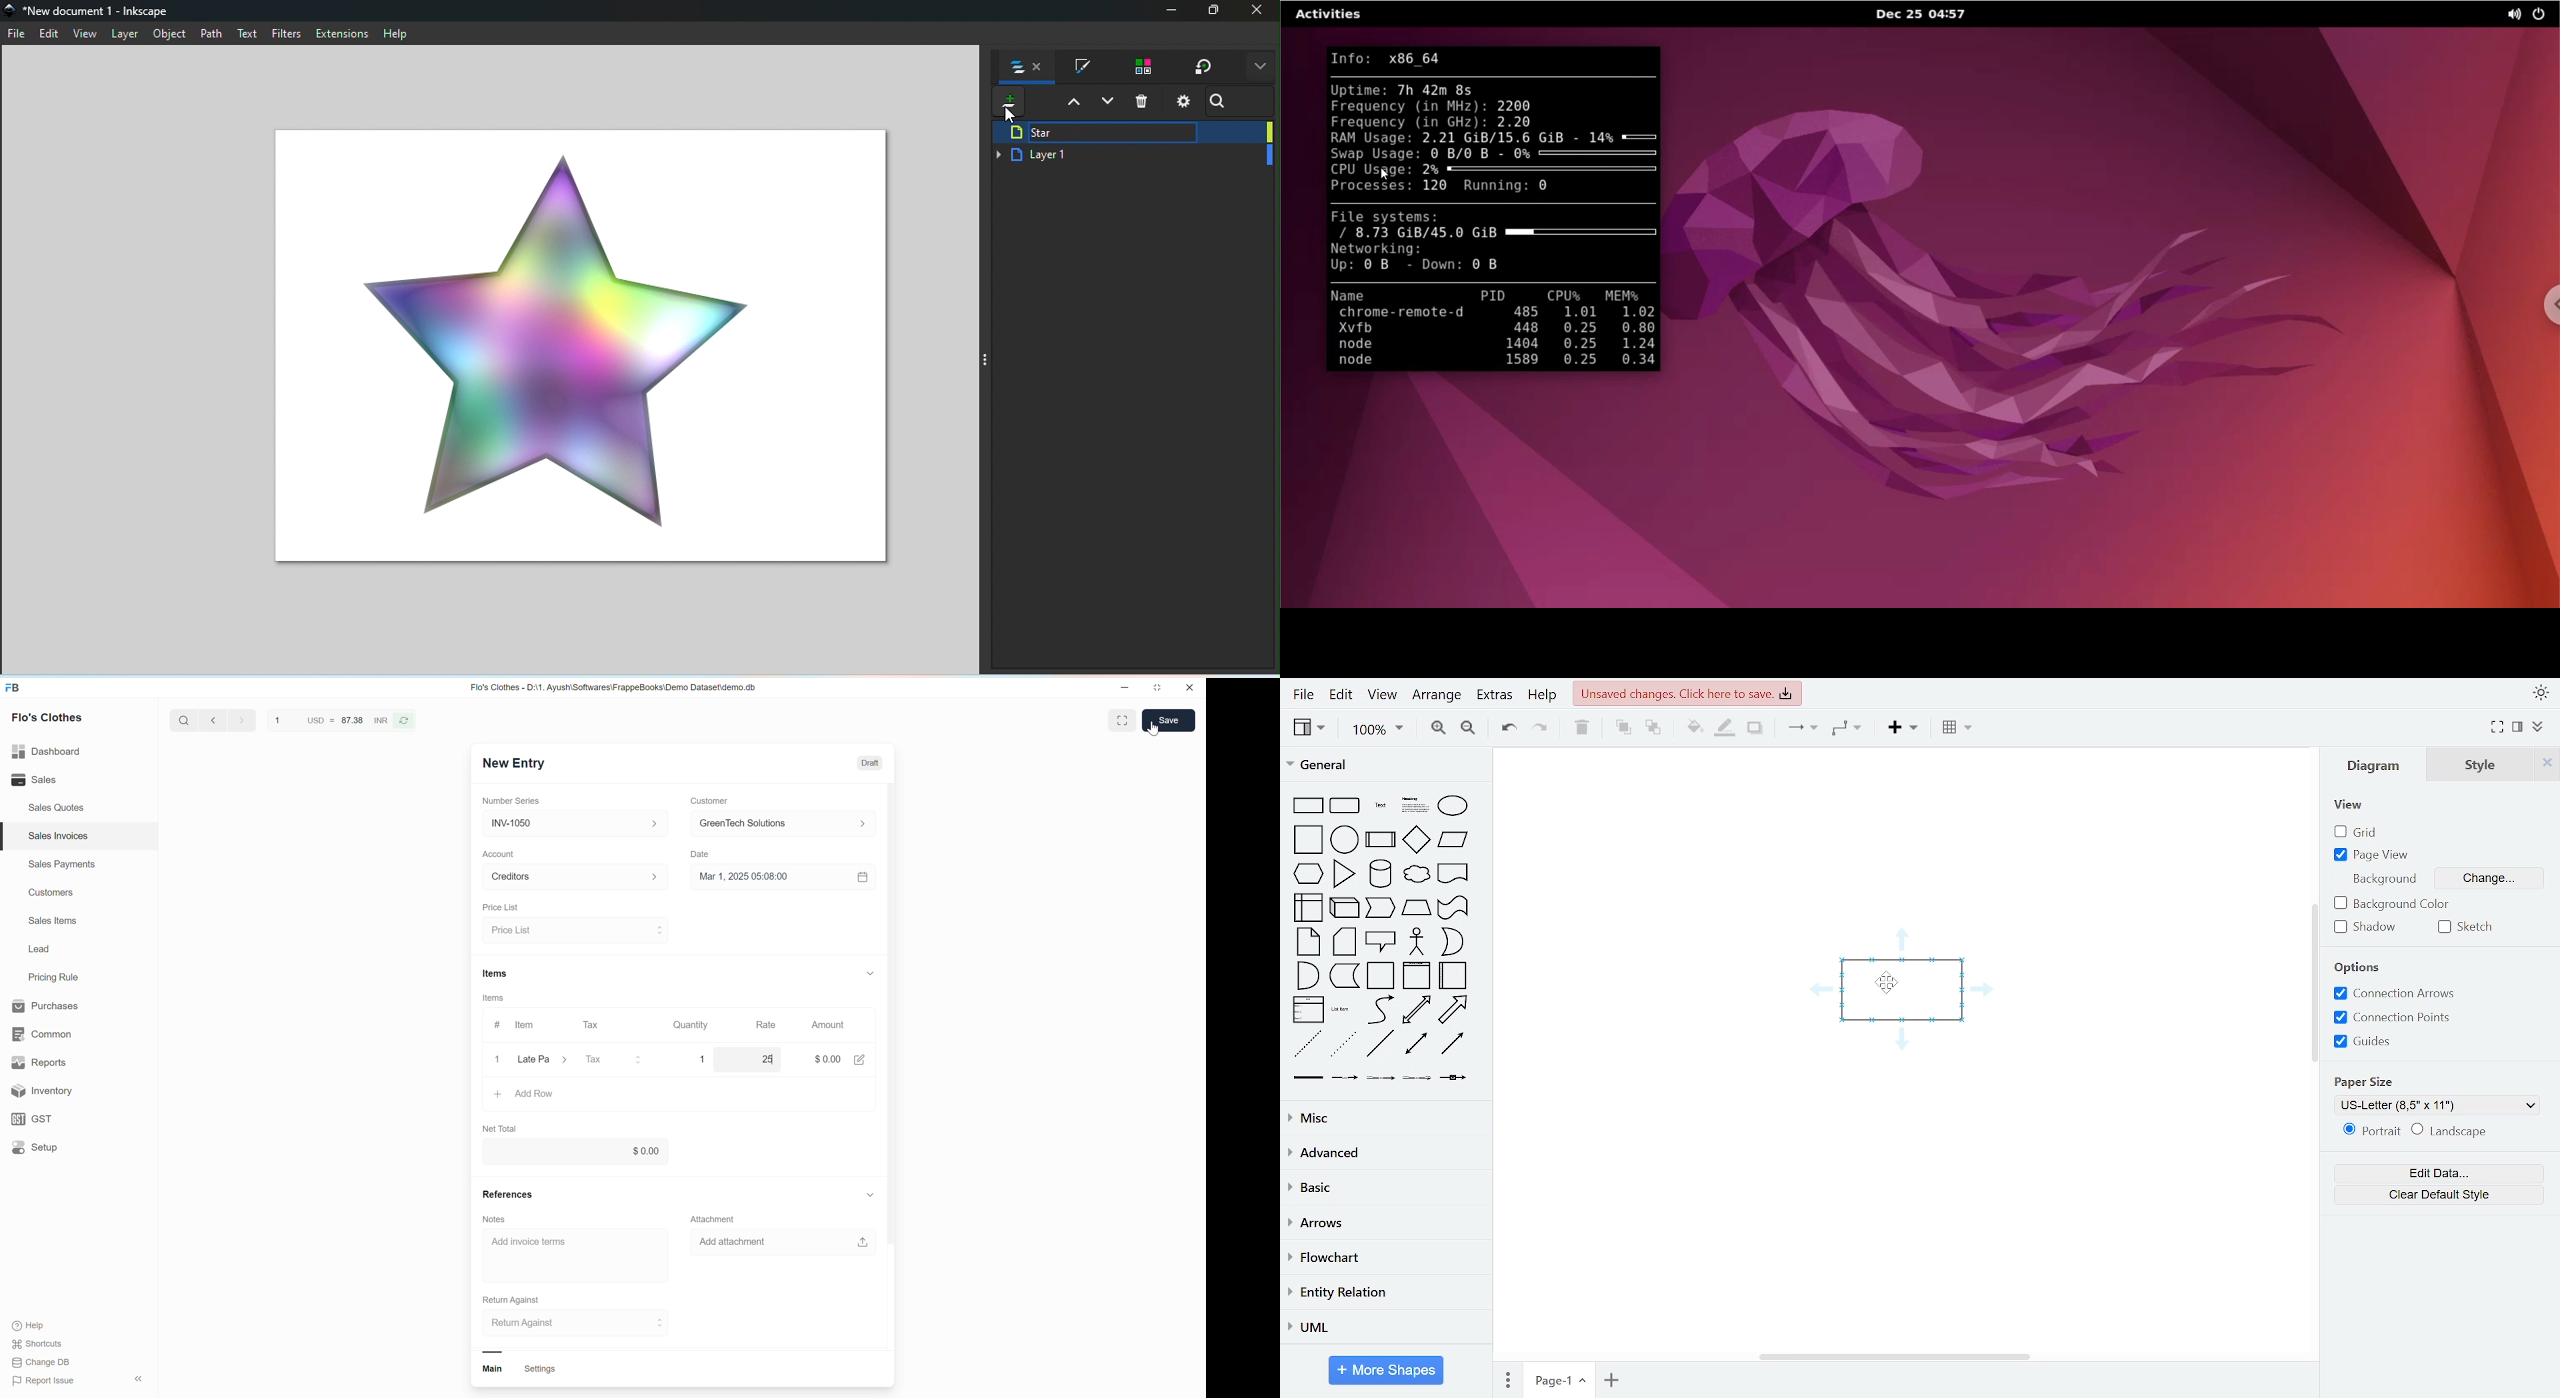 Image resolution: width=2576 pixels, height=1400 pixels. Describe the element at coordinates (239, 722) in the screenshot. I see `go forward ` at that location.